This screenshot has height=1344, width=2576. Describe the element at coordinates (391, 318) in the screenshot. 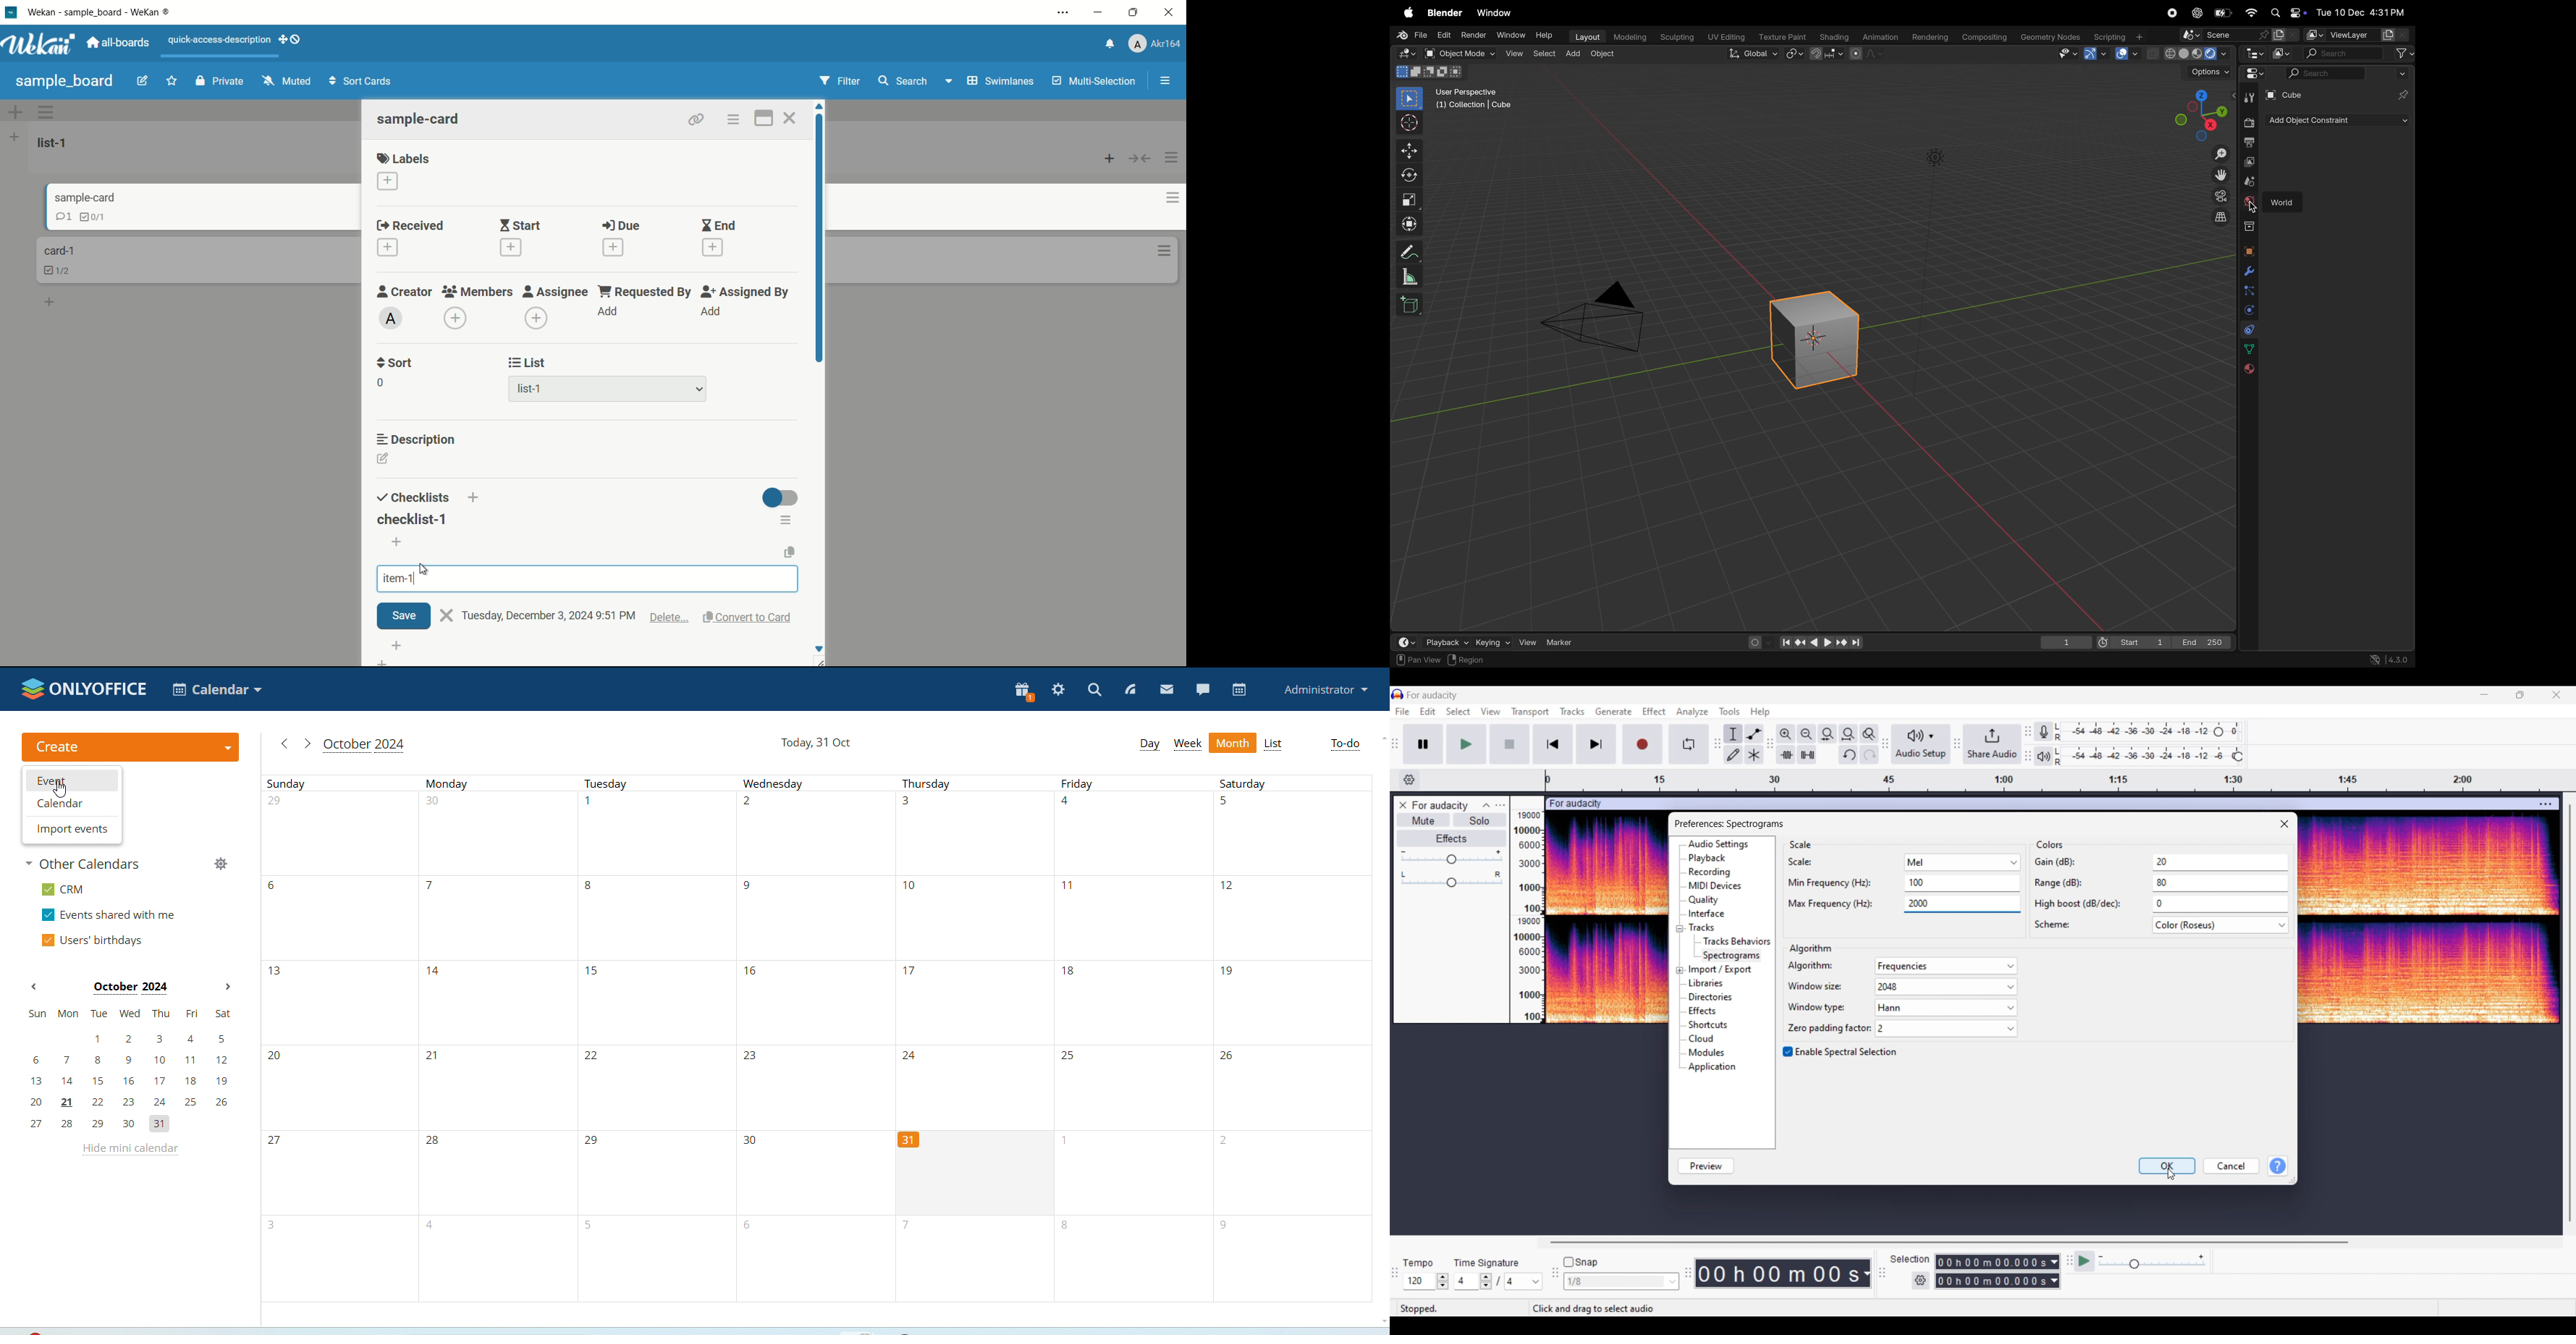

I see `admin` at that location.